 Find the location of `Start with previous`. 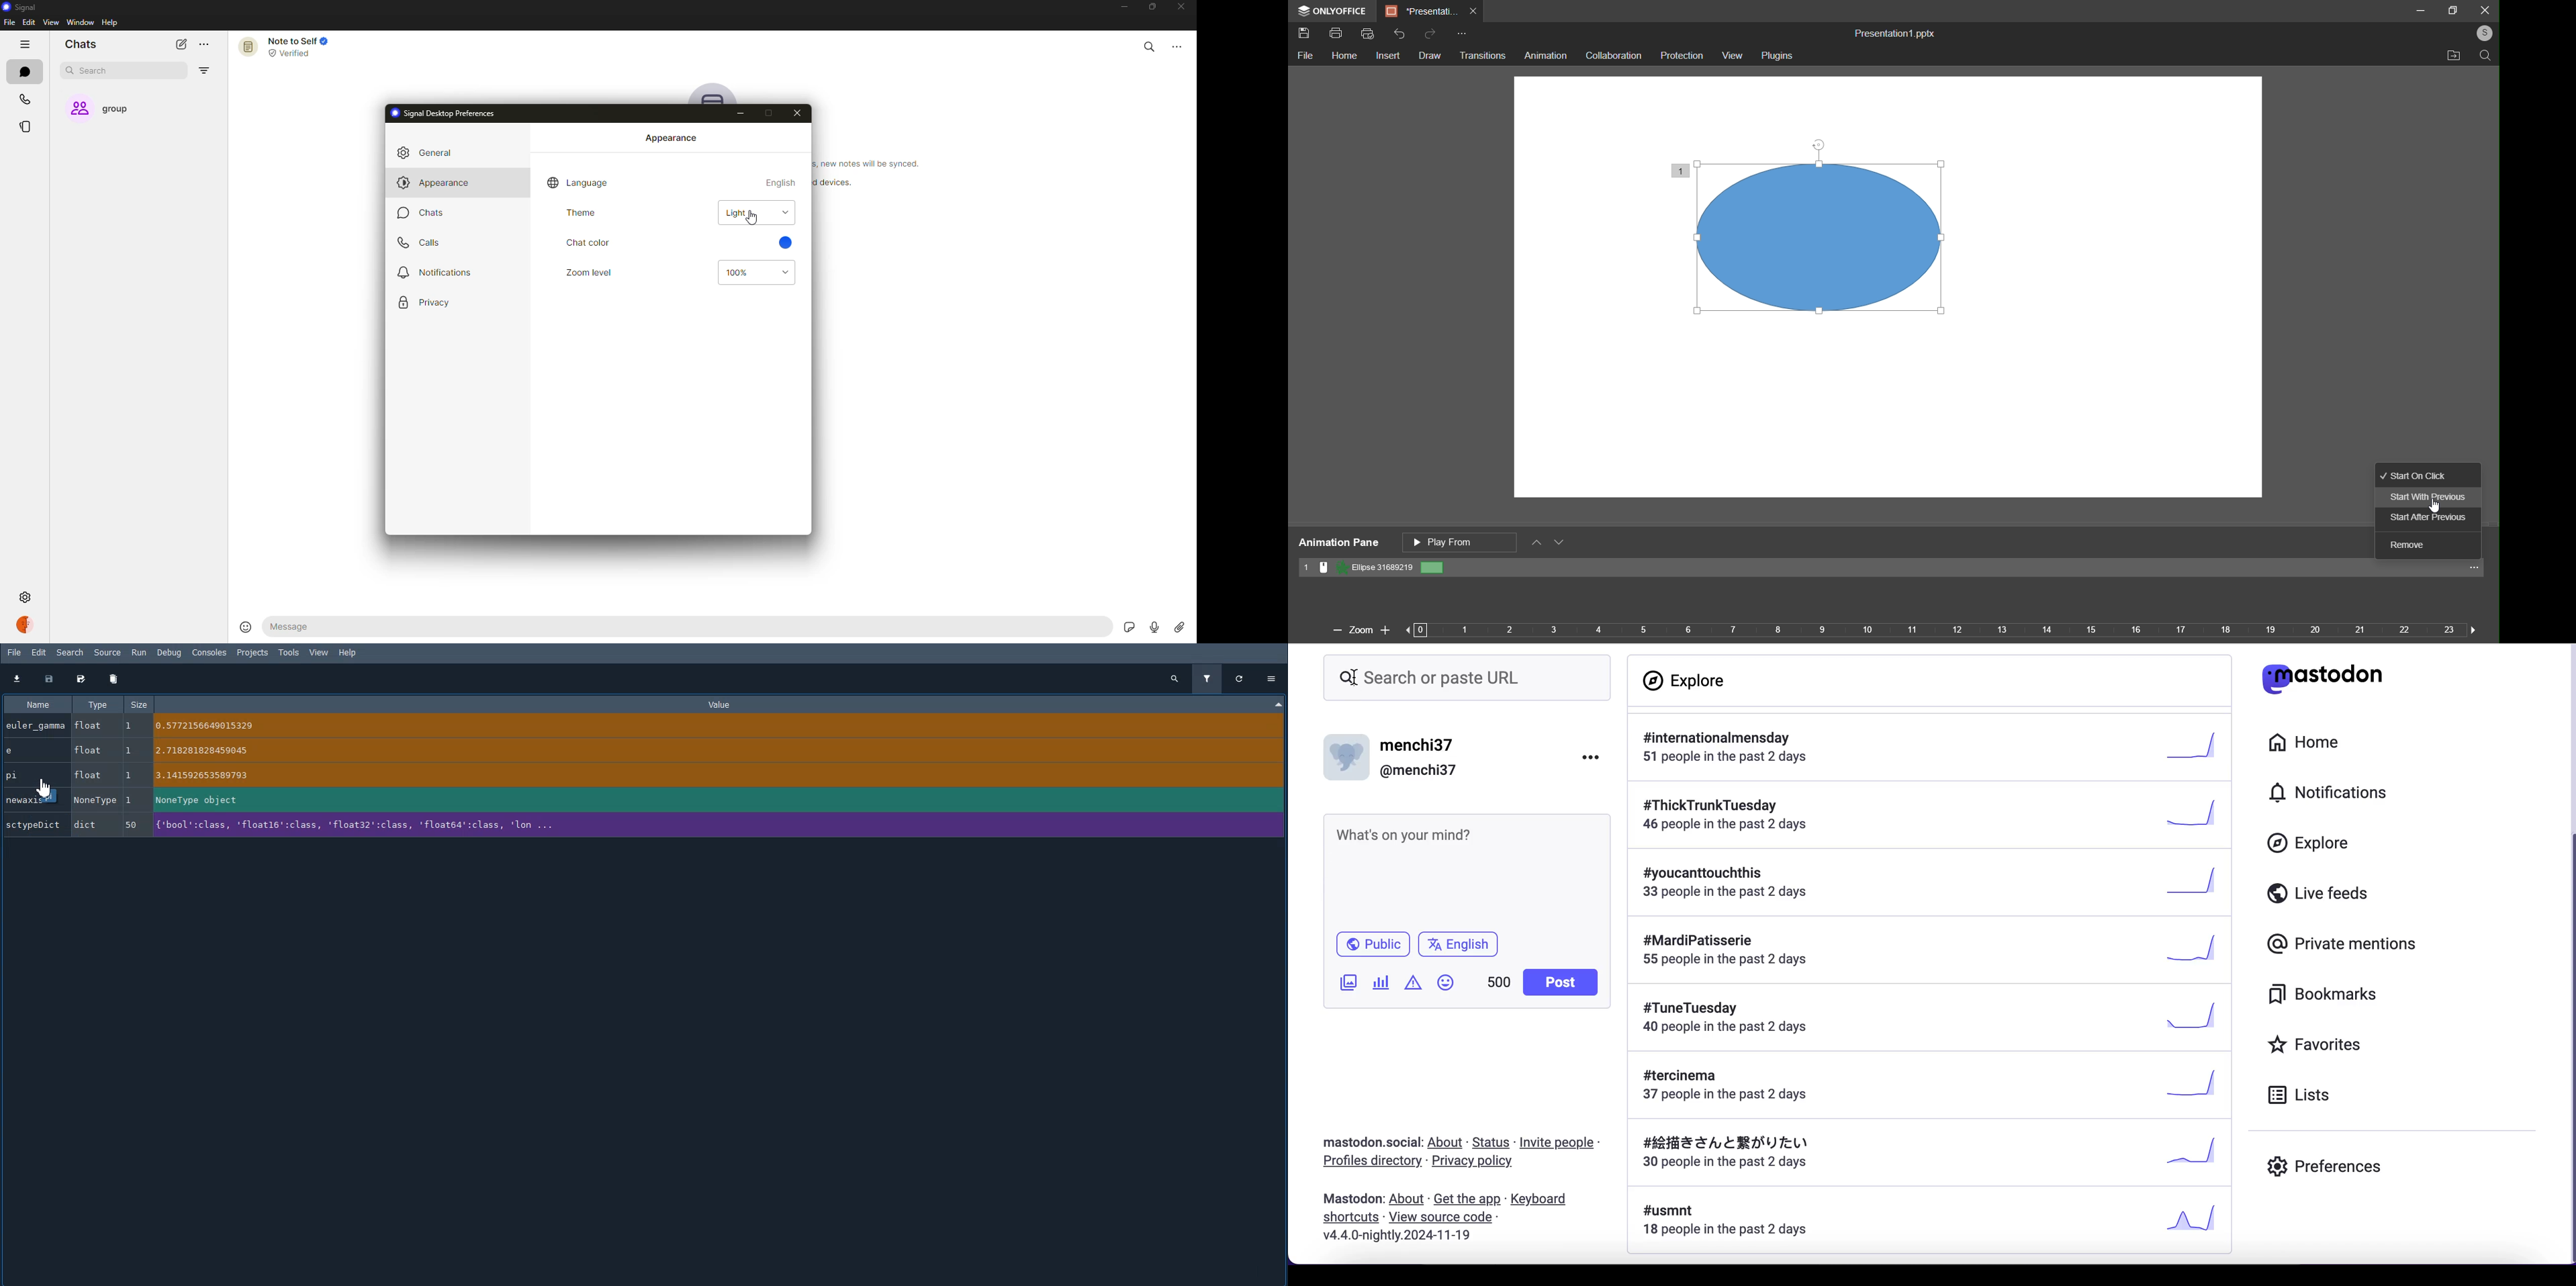

Start with previous is located at coordinates (2427, 496).